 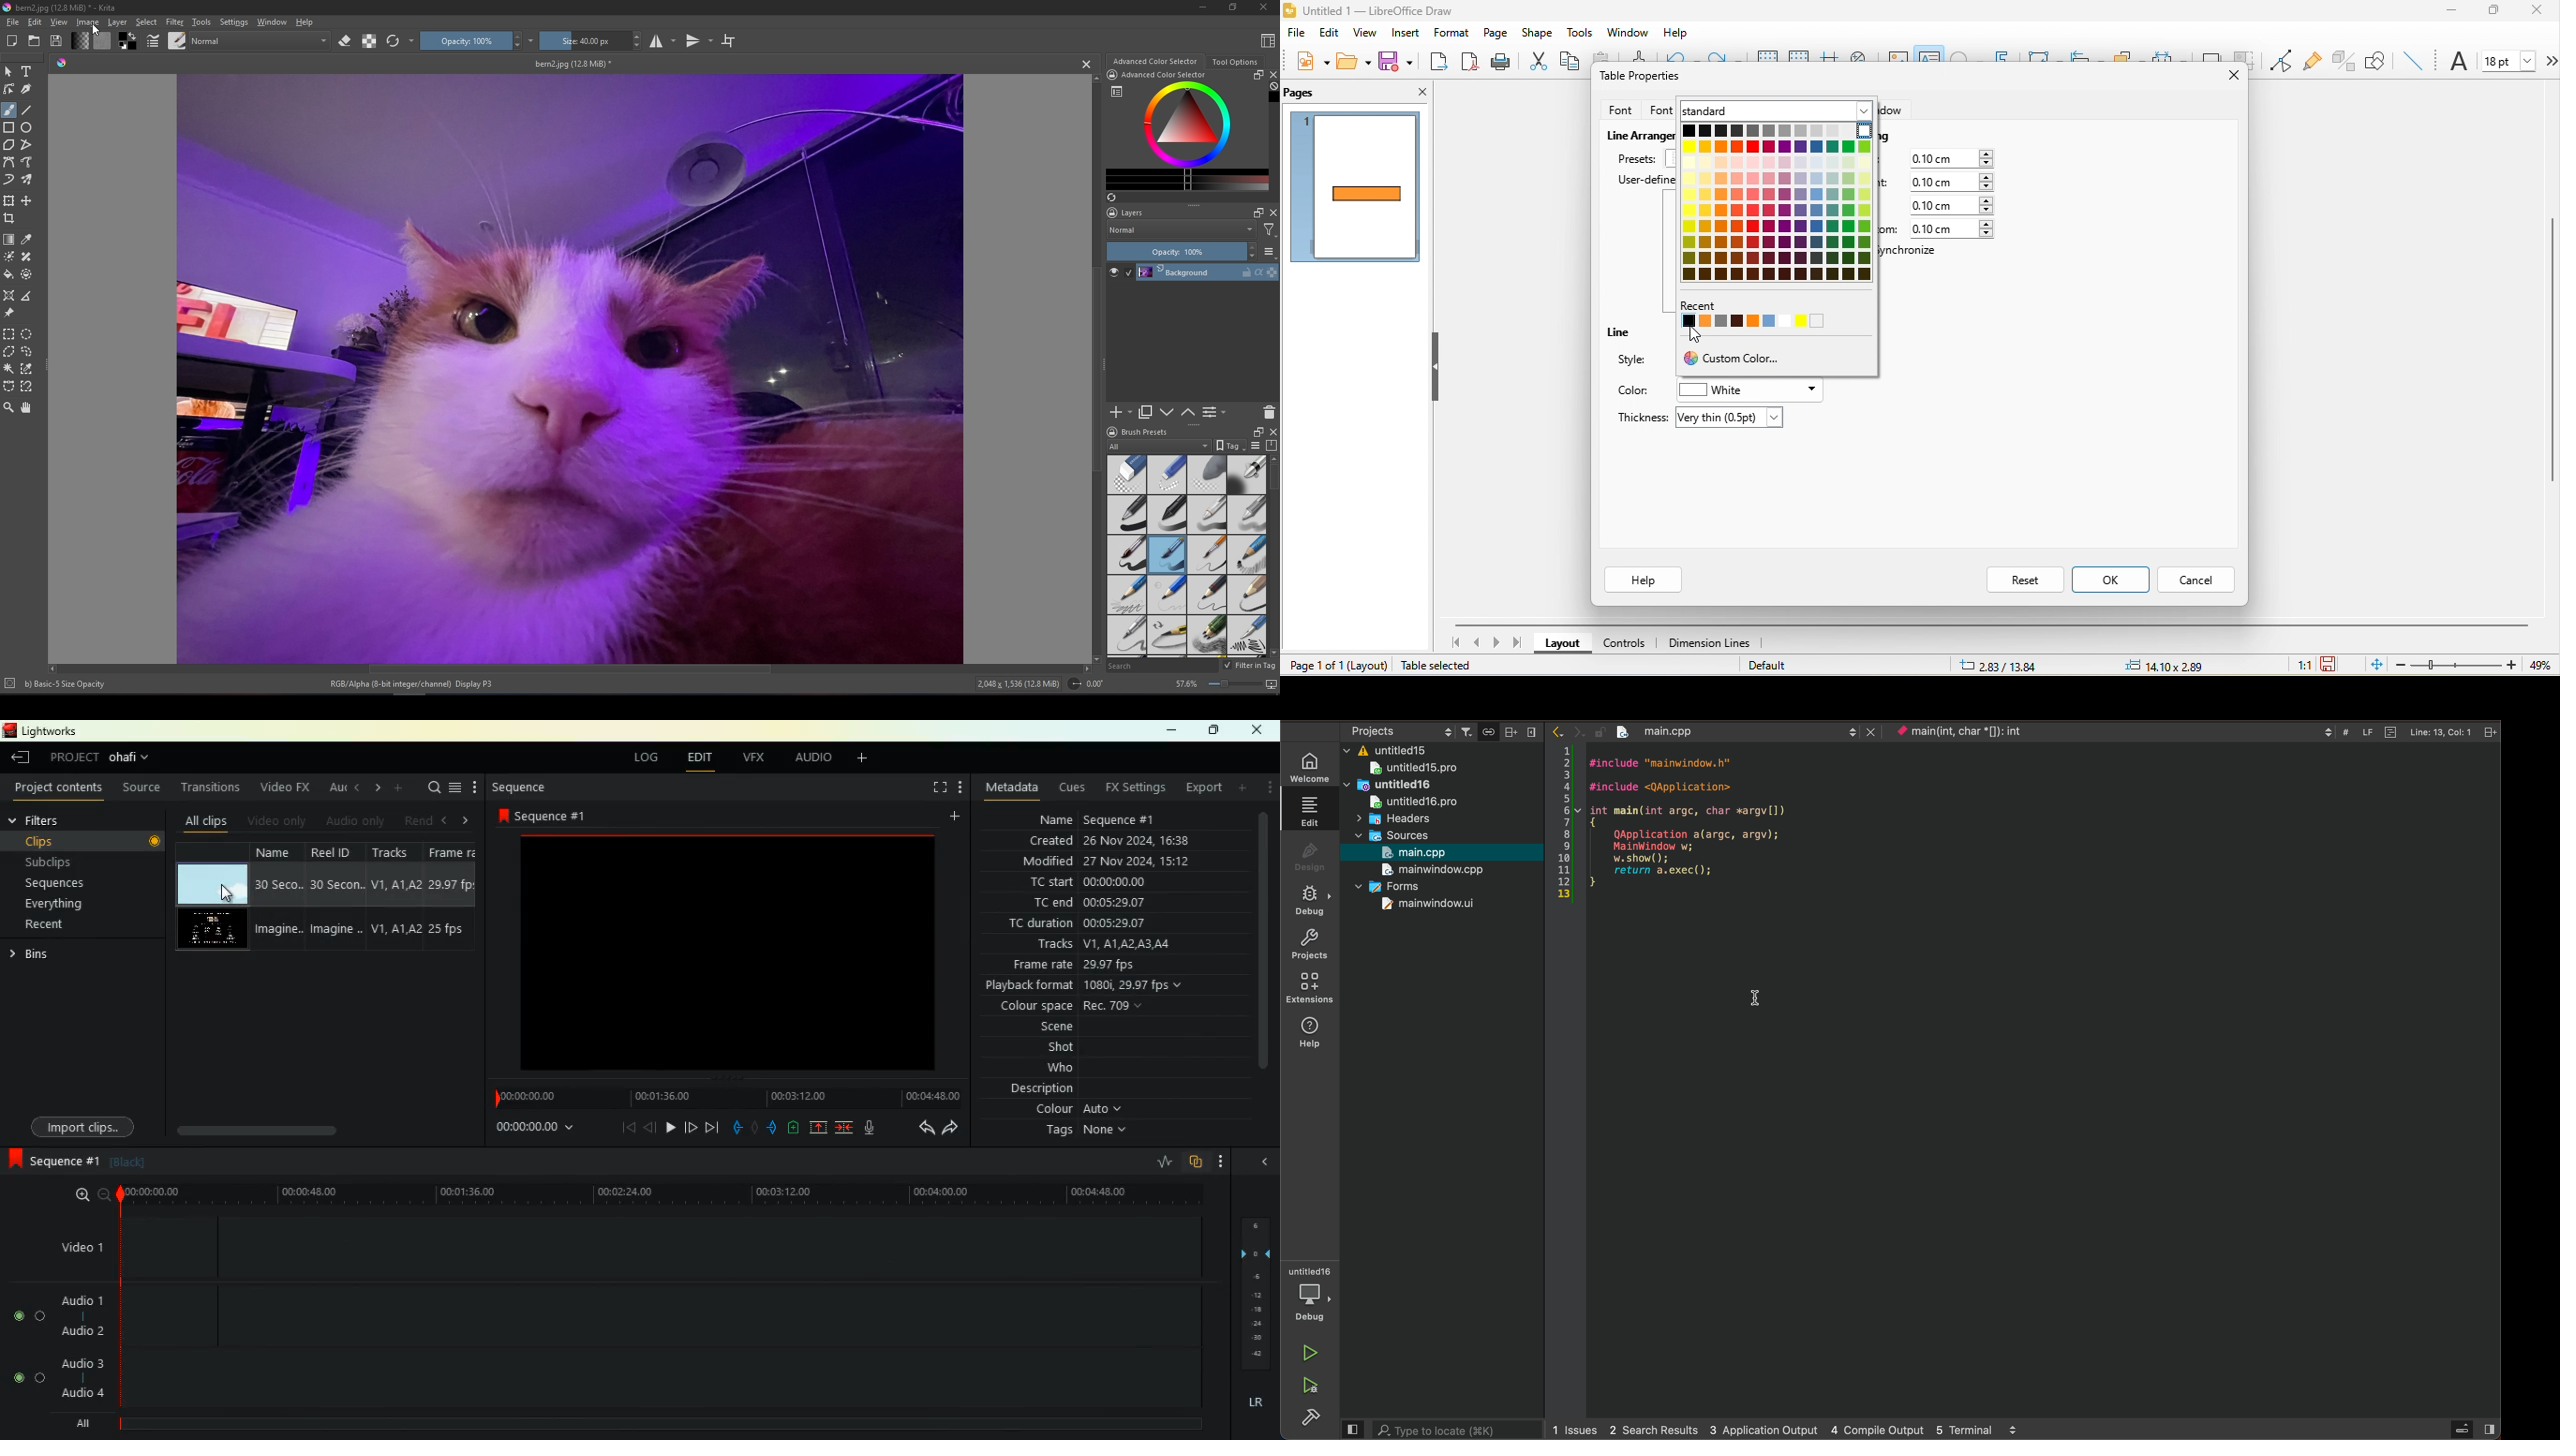 What do you see at coordinates (1067, 1068) in the screenshot?
I see `who` at bounding box center [1067, 1068].